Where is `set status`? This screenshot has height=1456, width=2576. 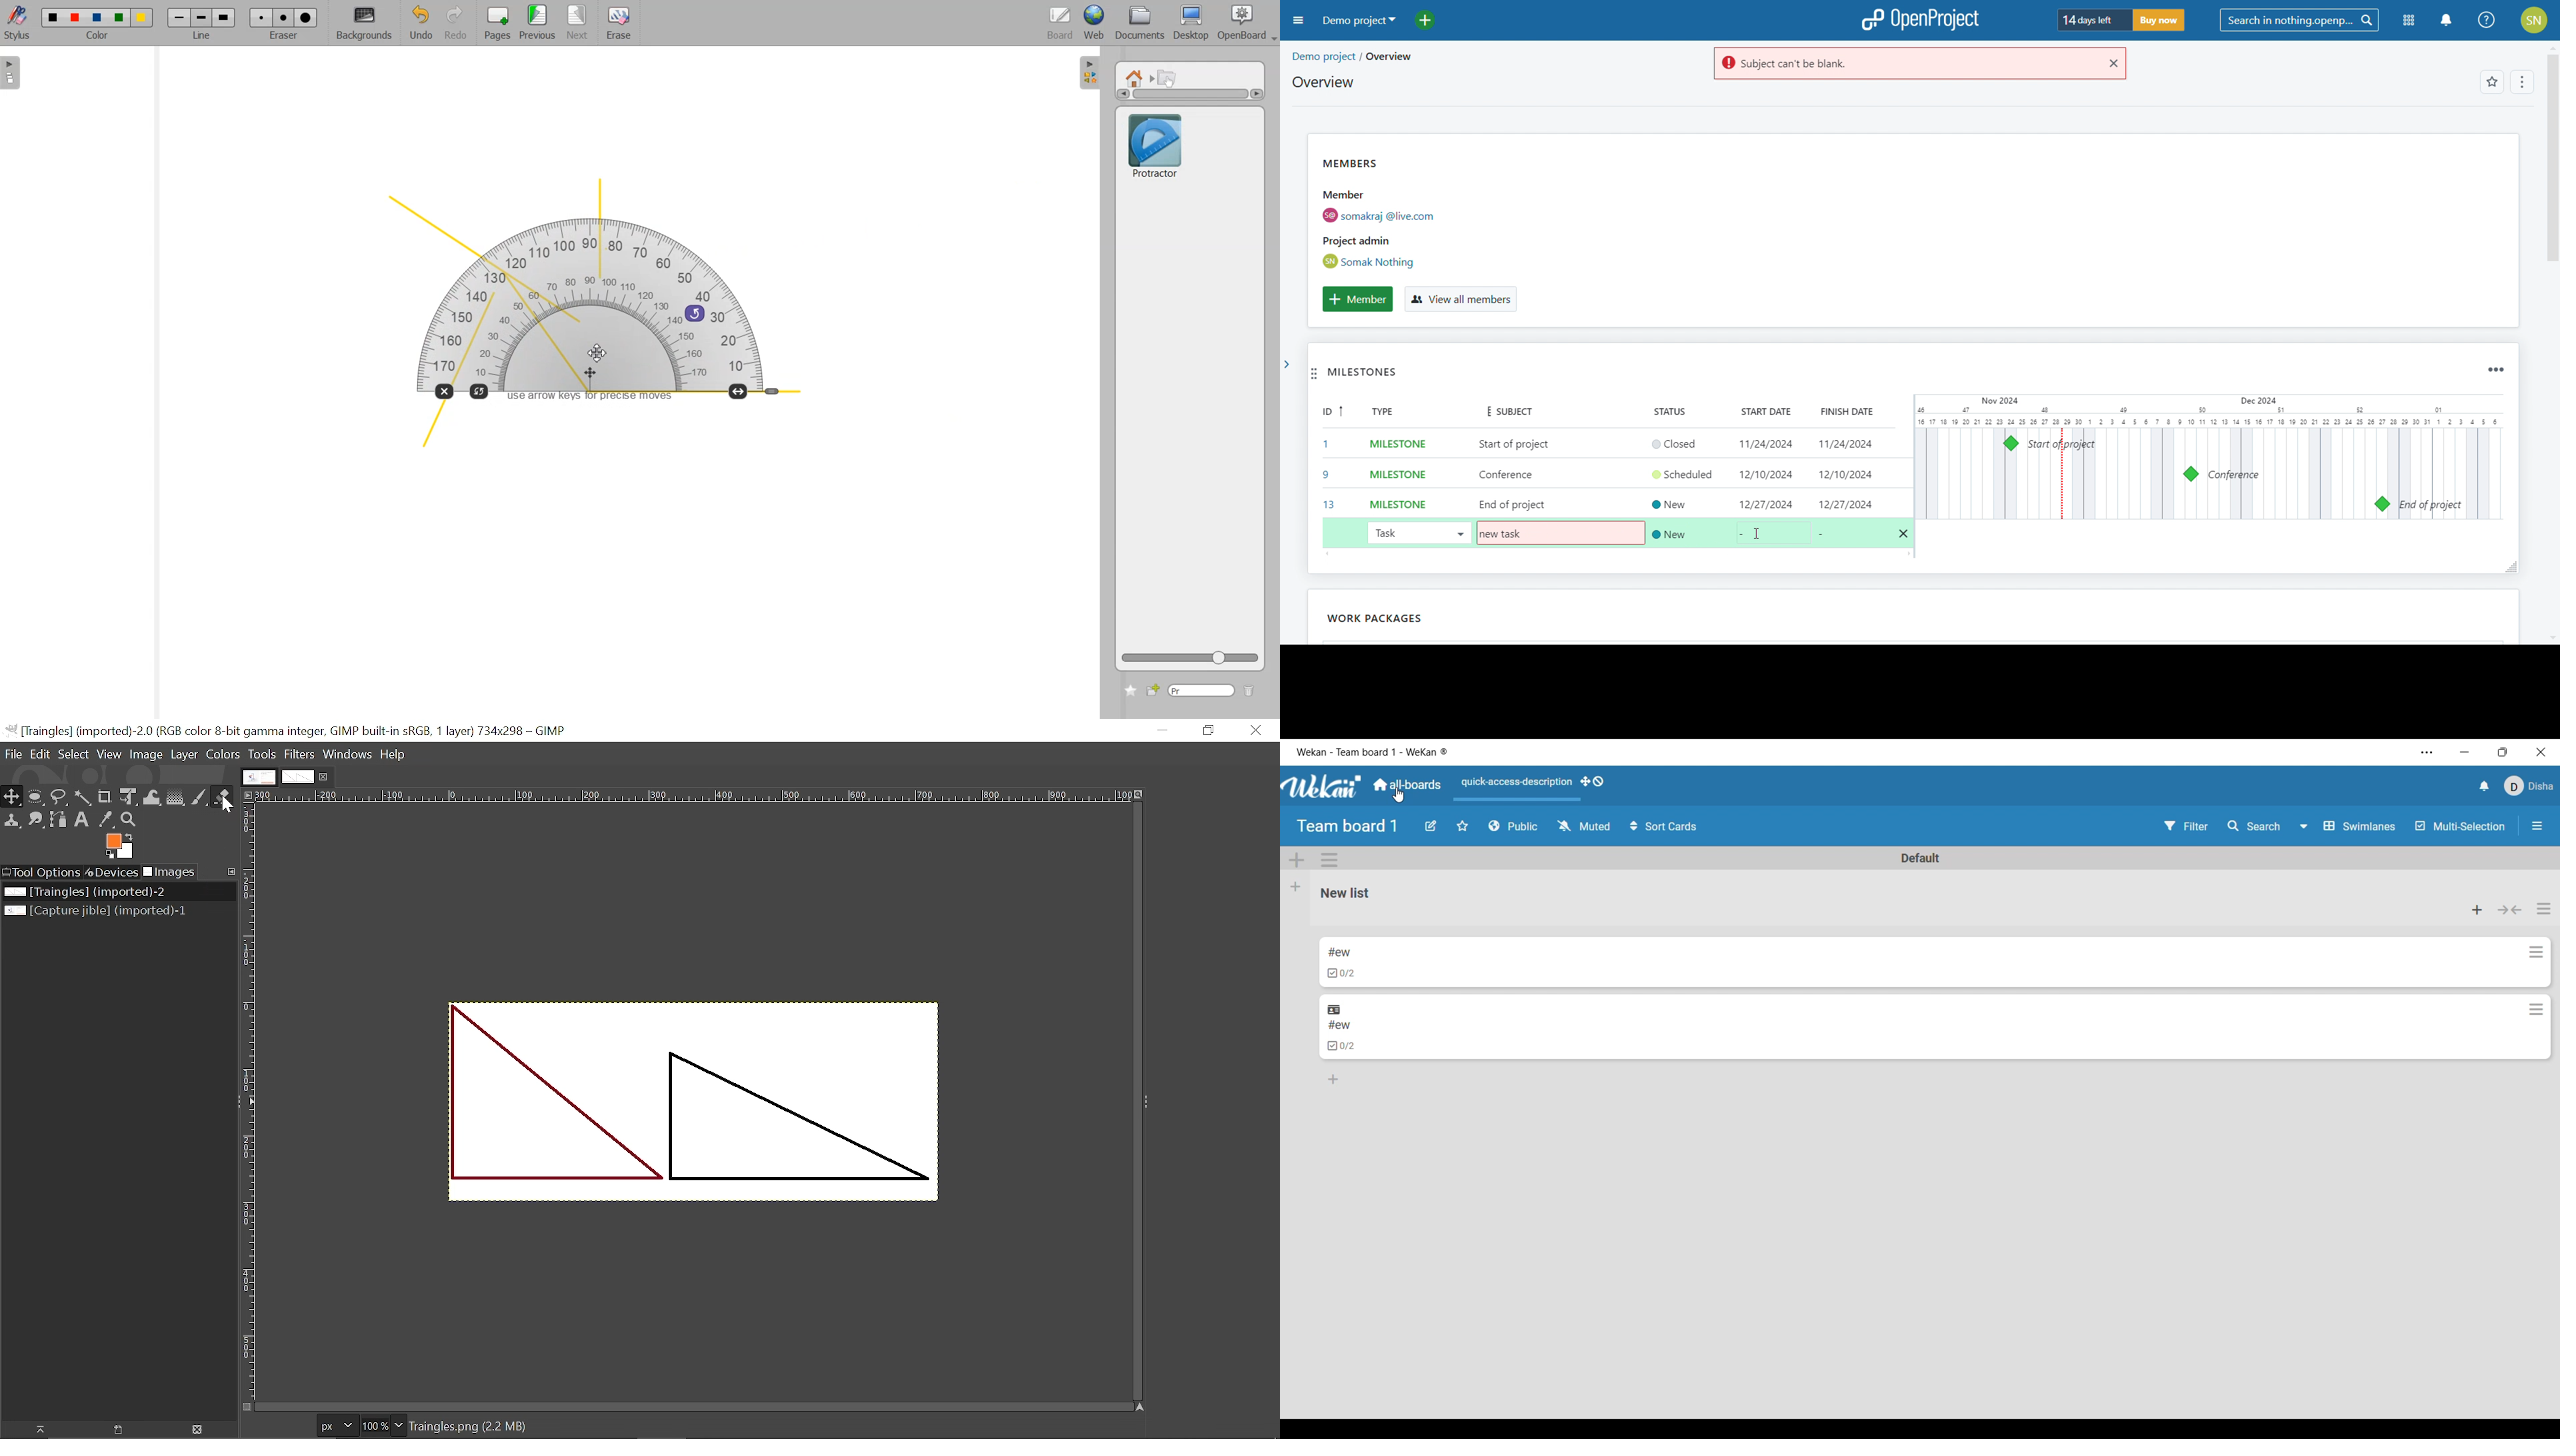
set status is located at coordinates (1686, 486).